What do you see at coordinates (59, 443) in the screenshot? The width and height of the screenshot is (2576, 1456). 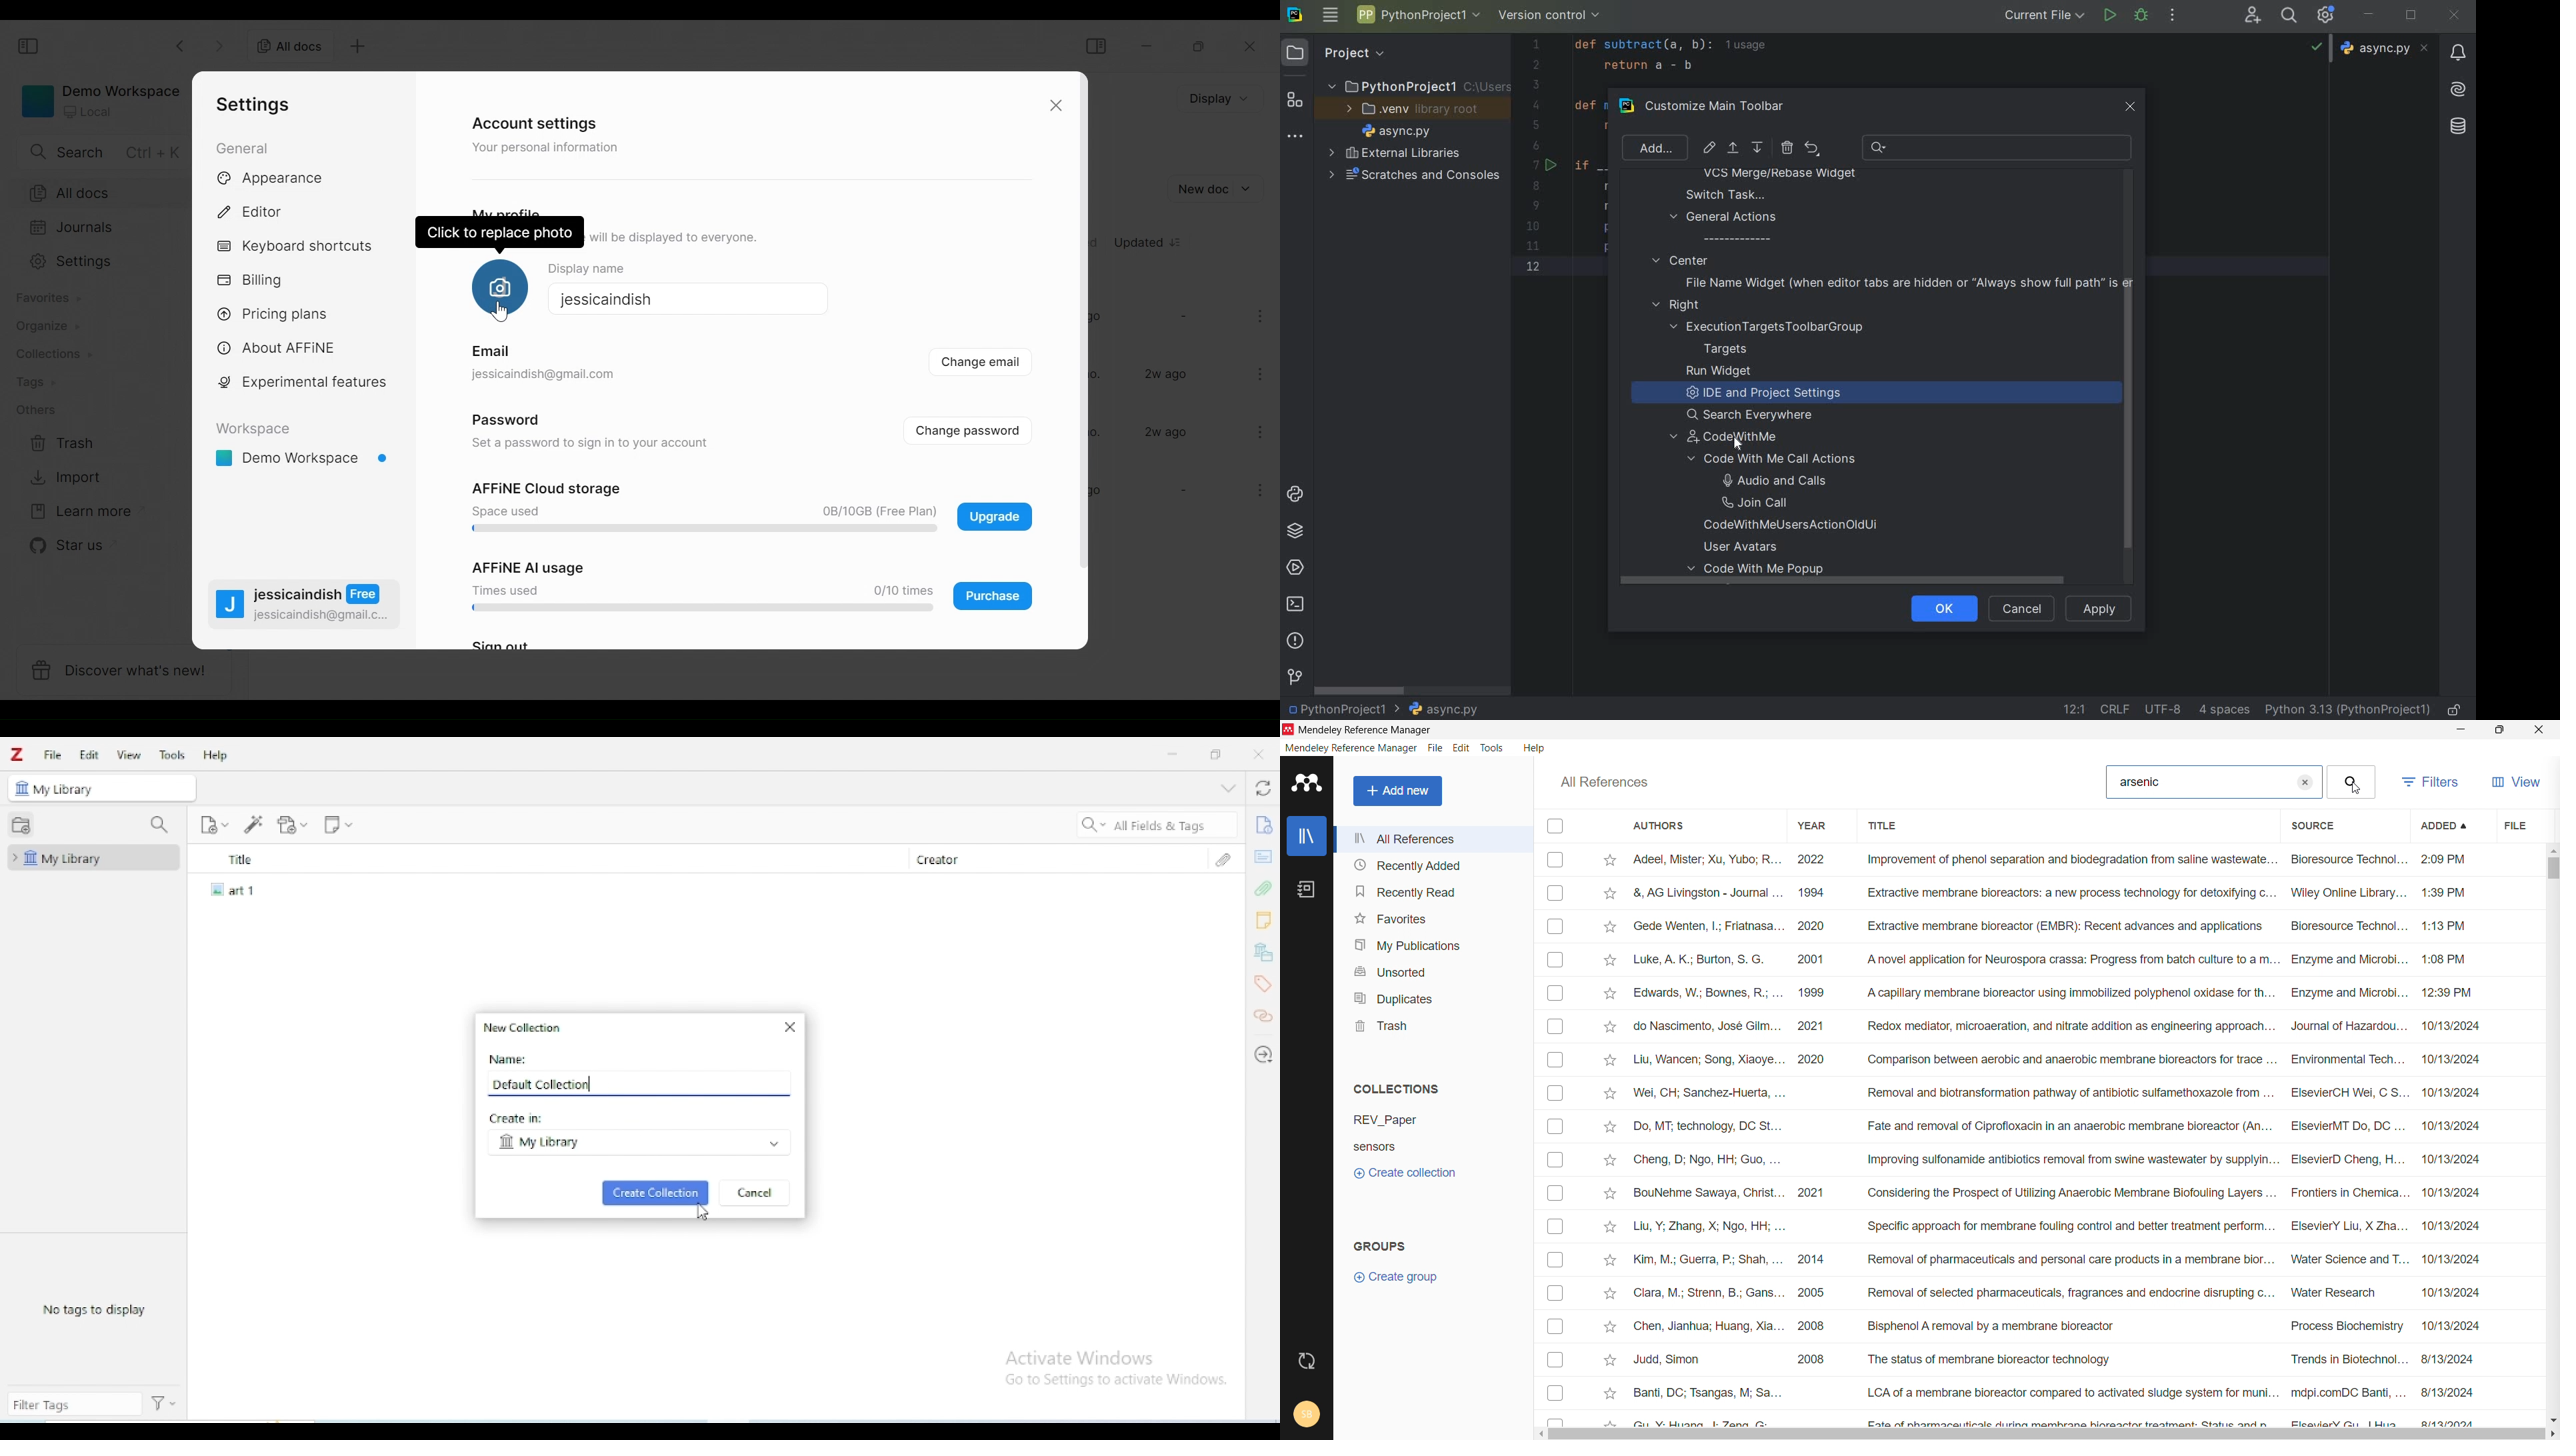 I see `Trash` at bounding box center [59, 443].